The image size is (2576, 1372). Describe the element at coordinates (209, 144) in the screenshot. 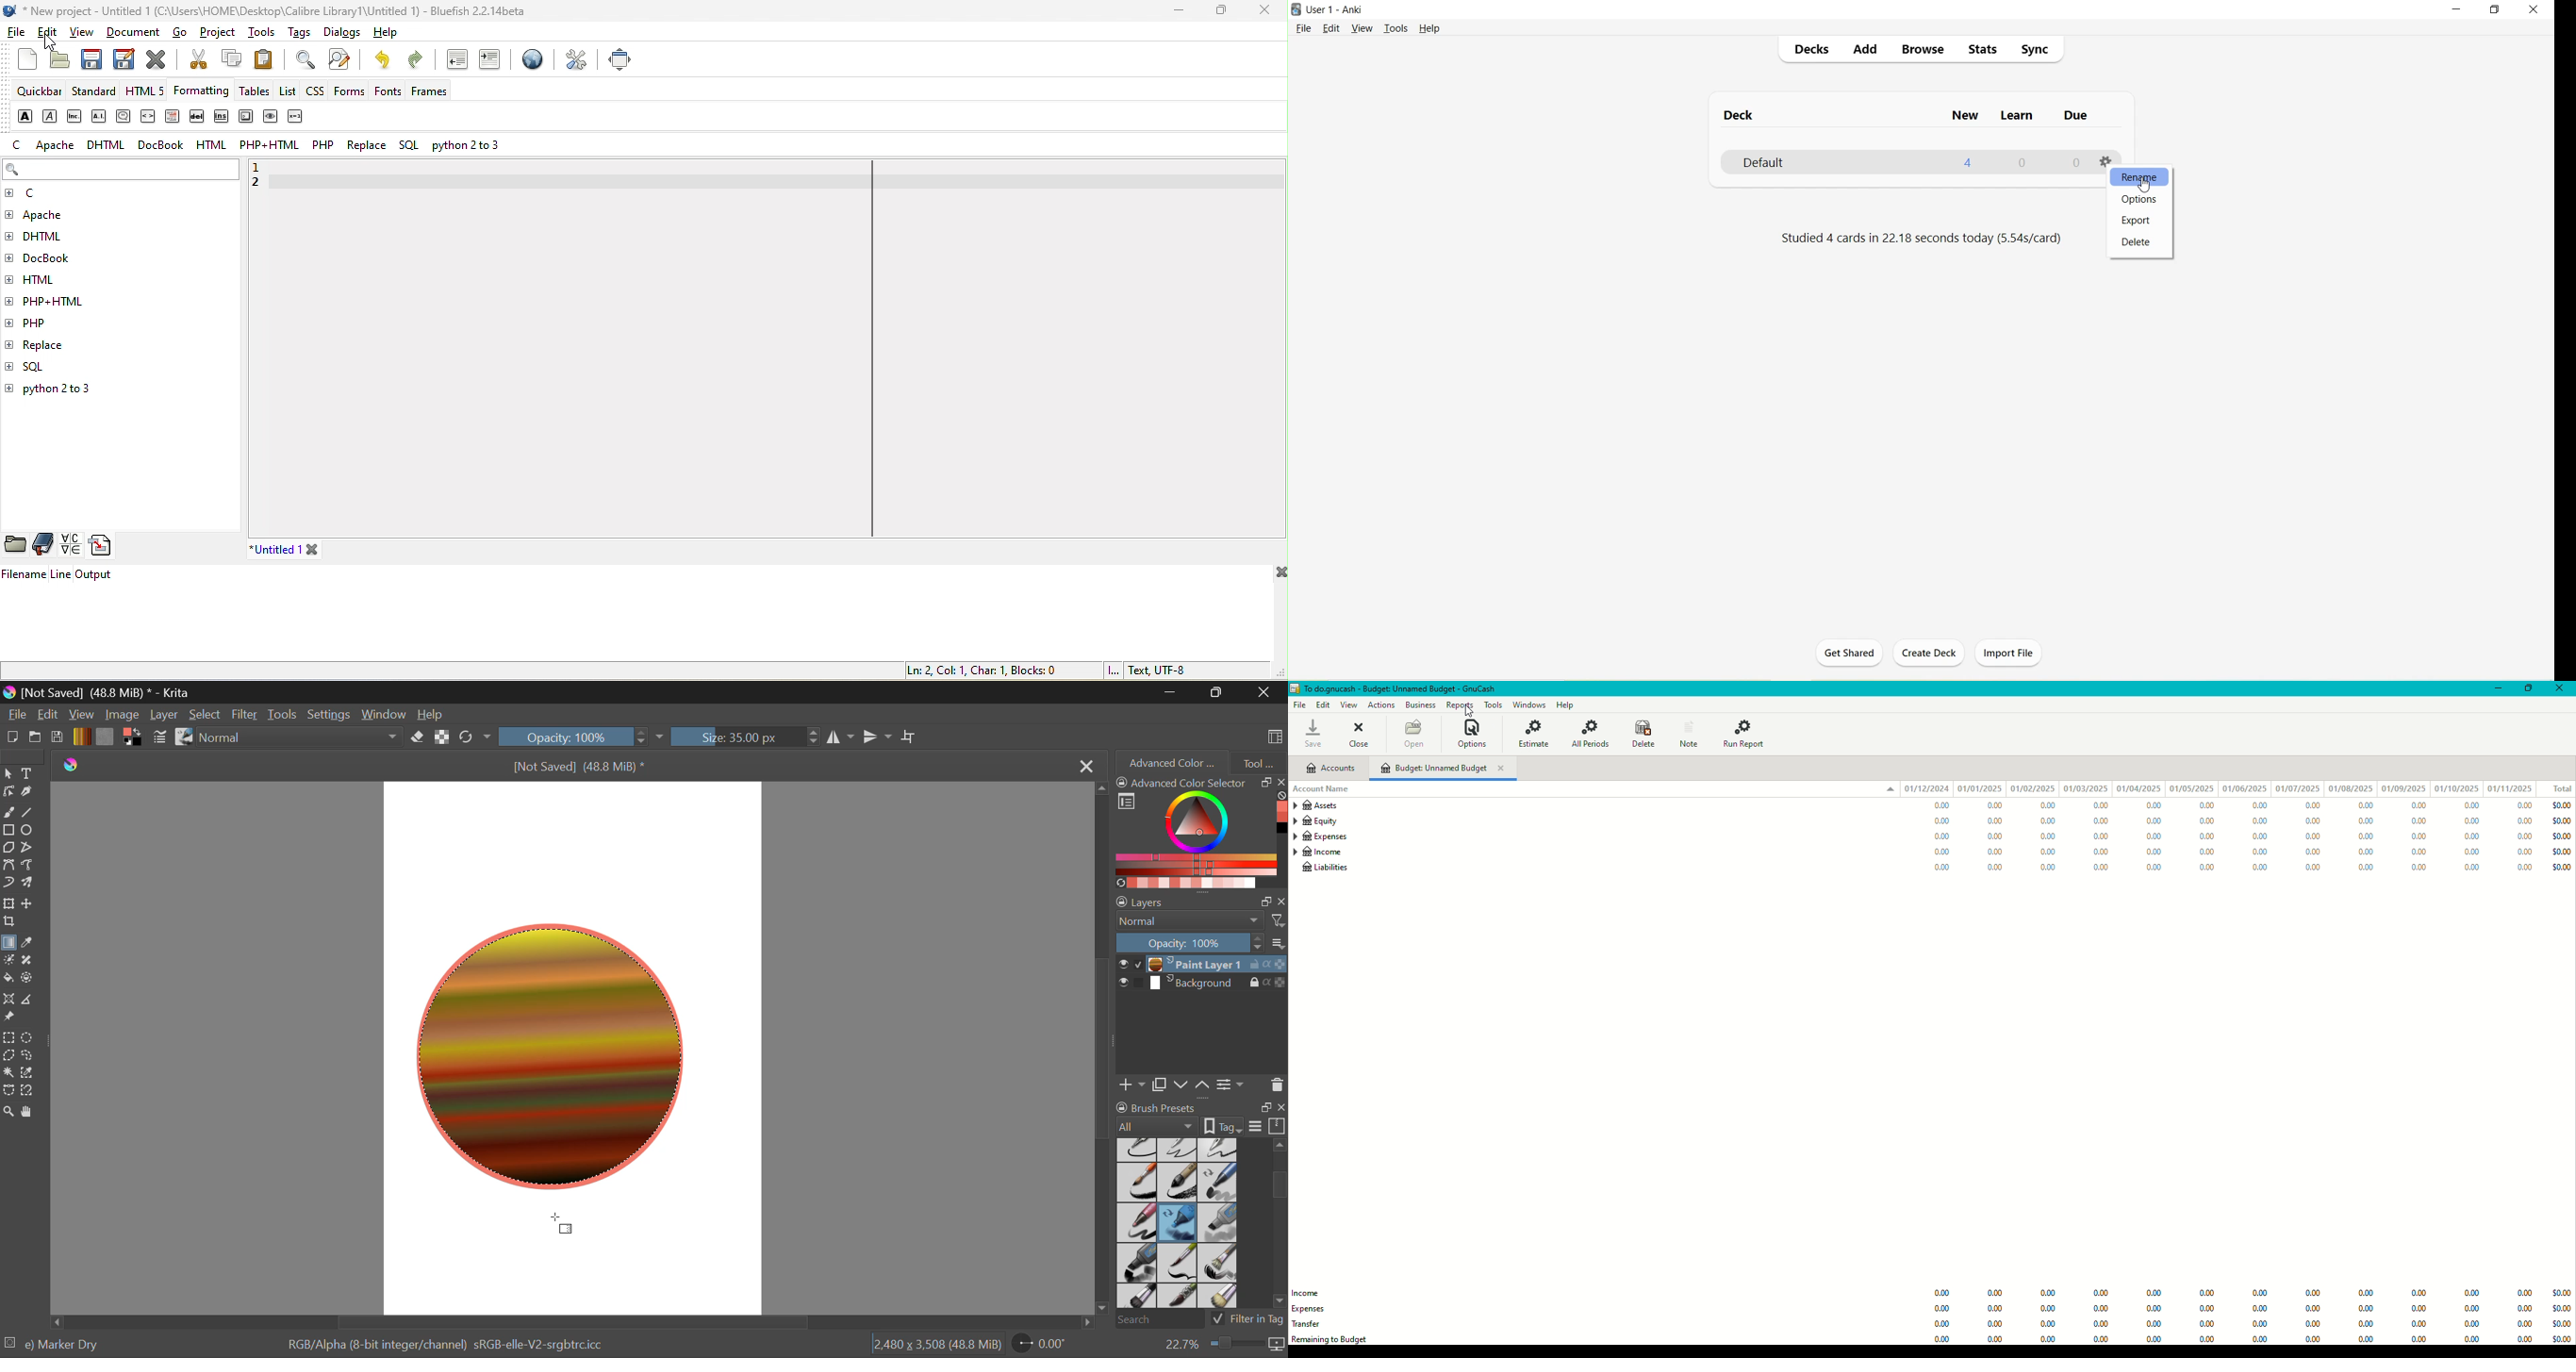

I see `html` at that location.